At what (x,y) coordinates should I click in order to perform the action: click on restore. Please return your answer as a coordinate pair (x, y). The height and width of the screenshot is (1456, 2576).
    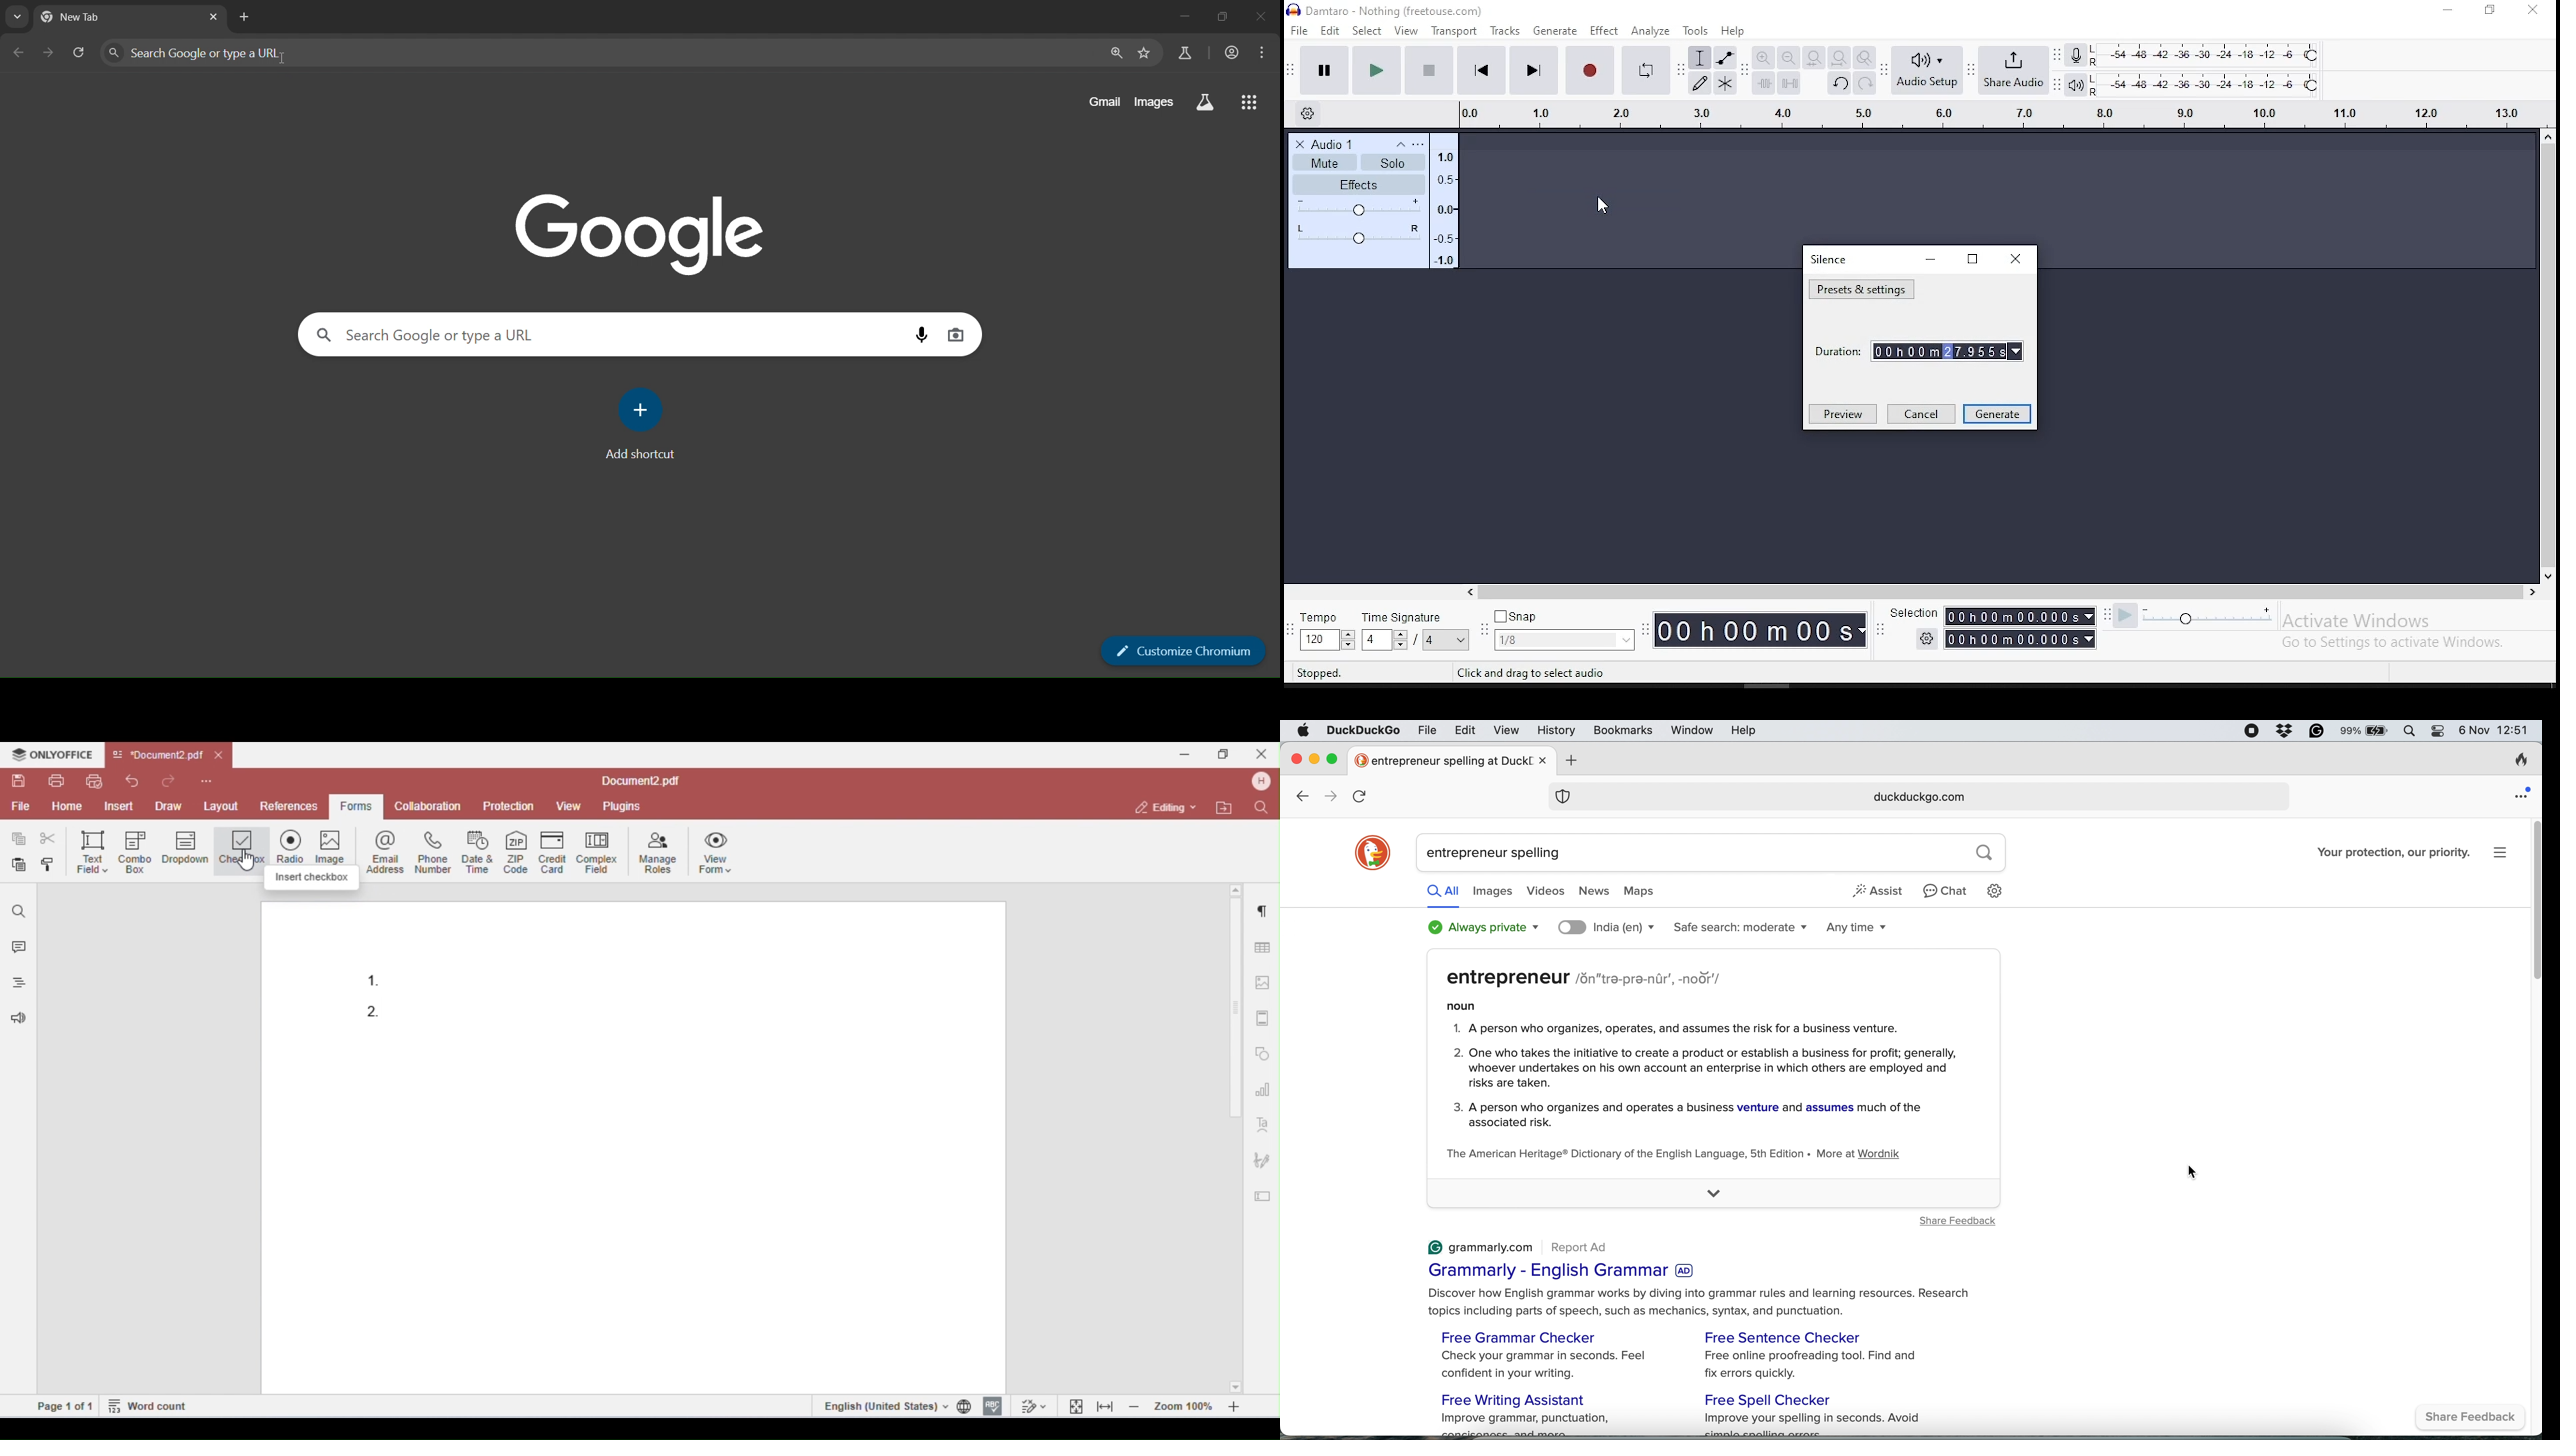
    Looking at the image, I should click on (2492, 10).